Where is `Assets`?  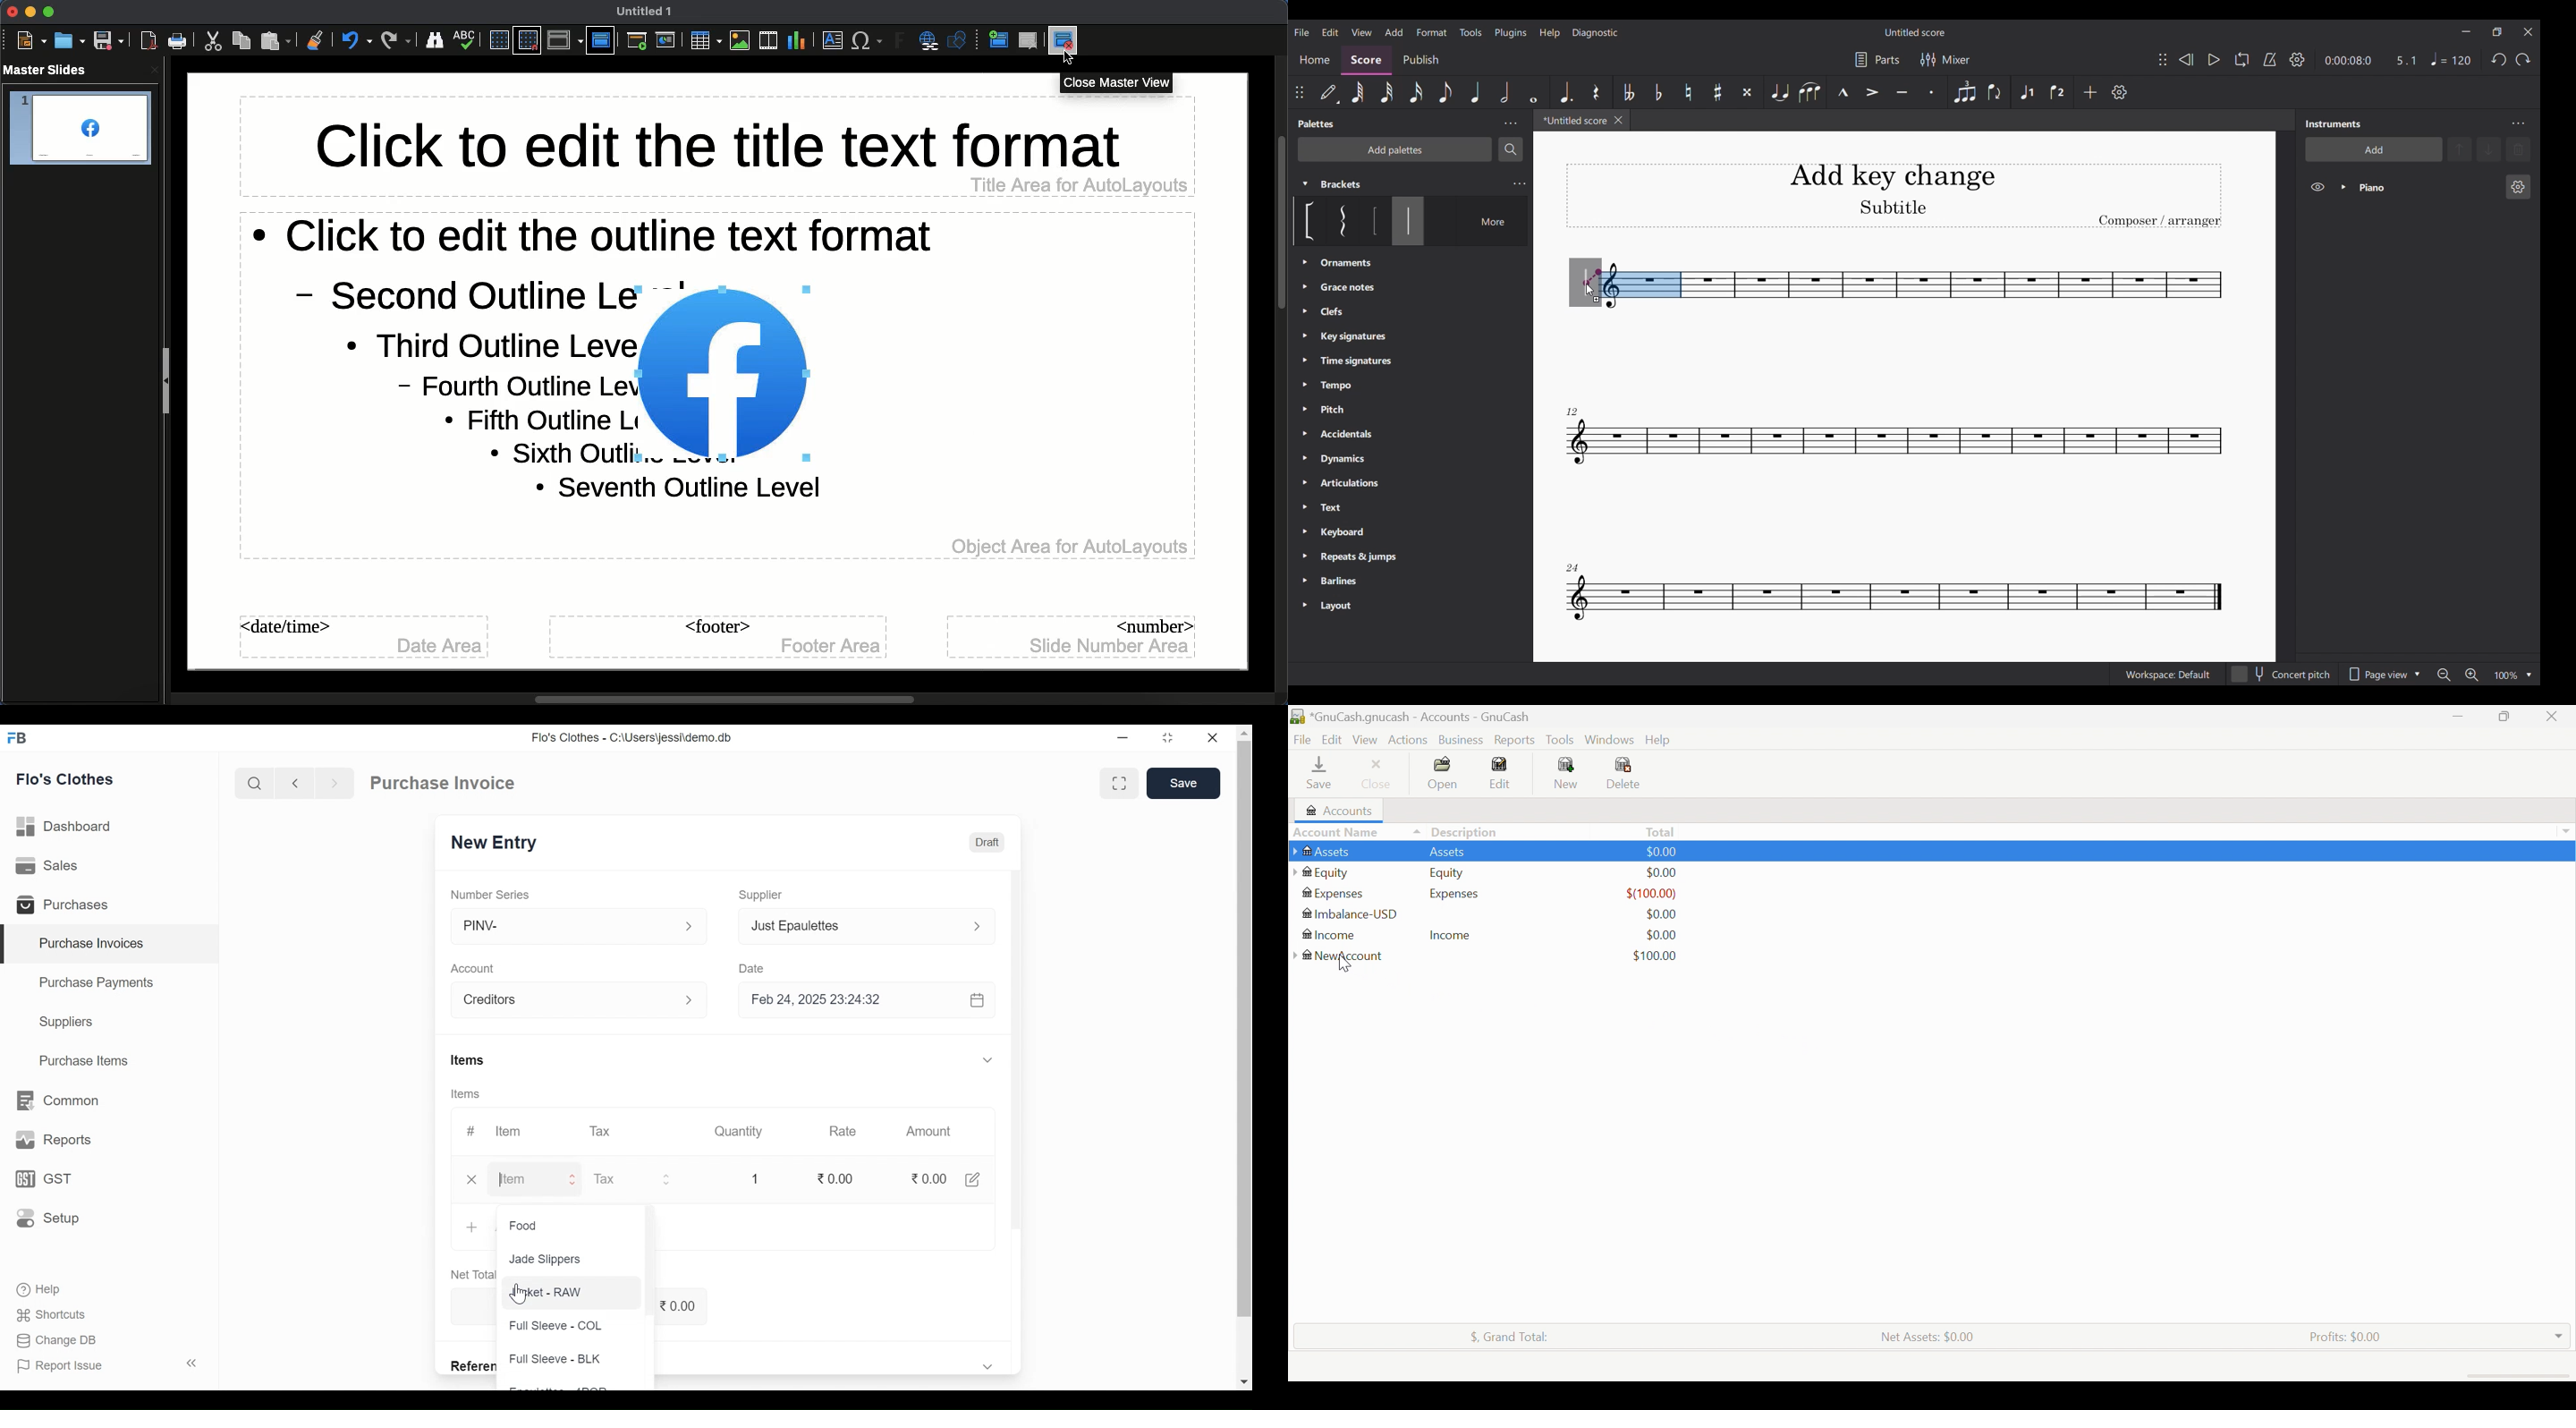
Assets is located at coordinates (1323, 853).